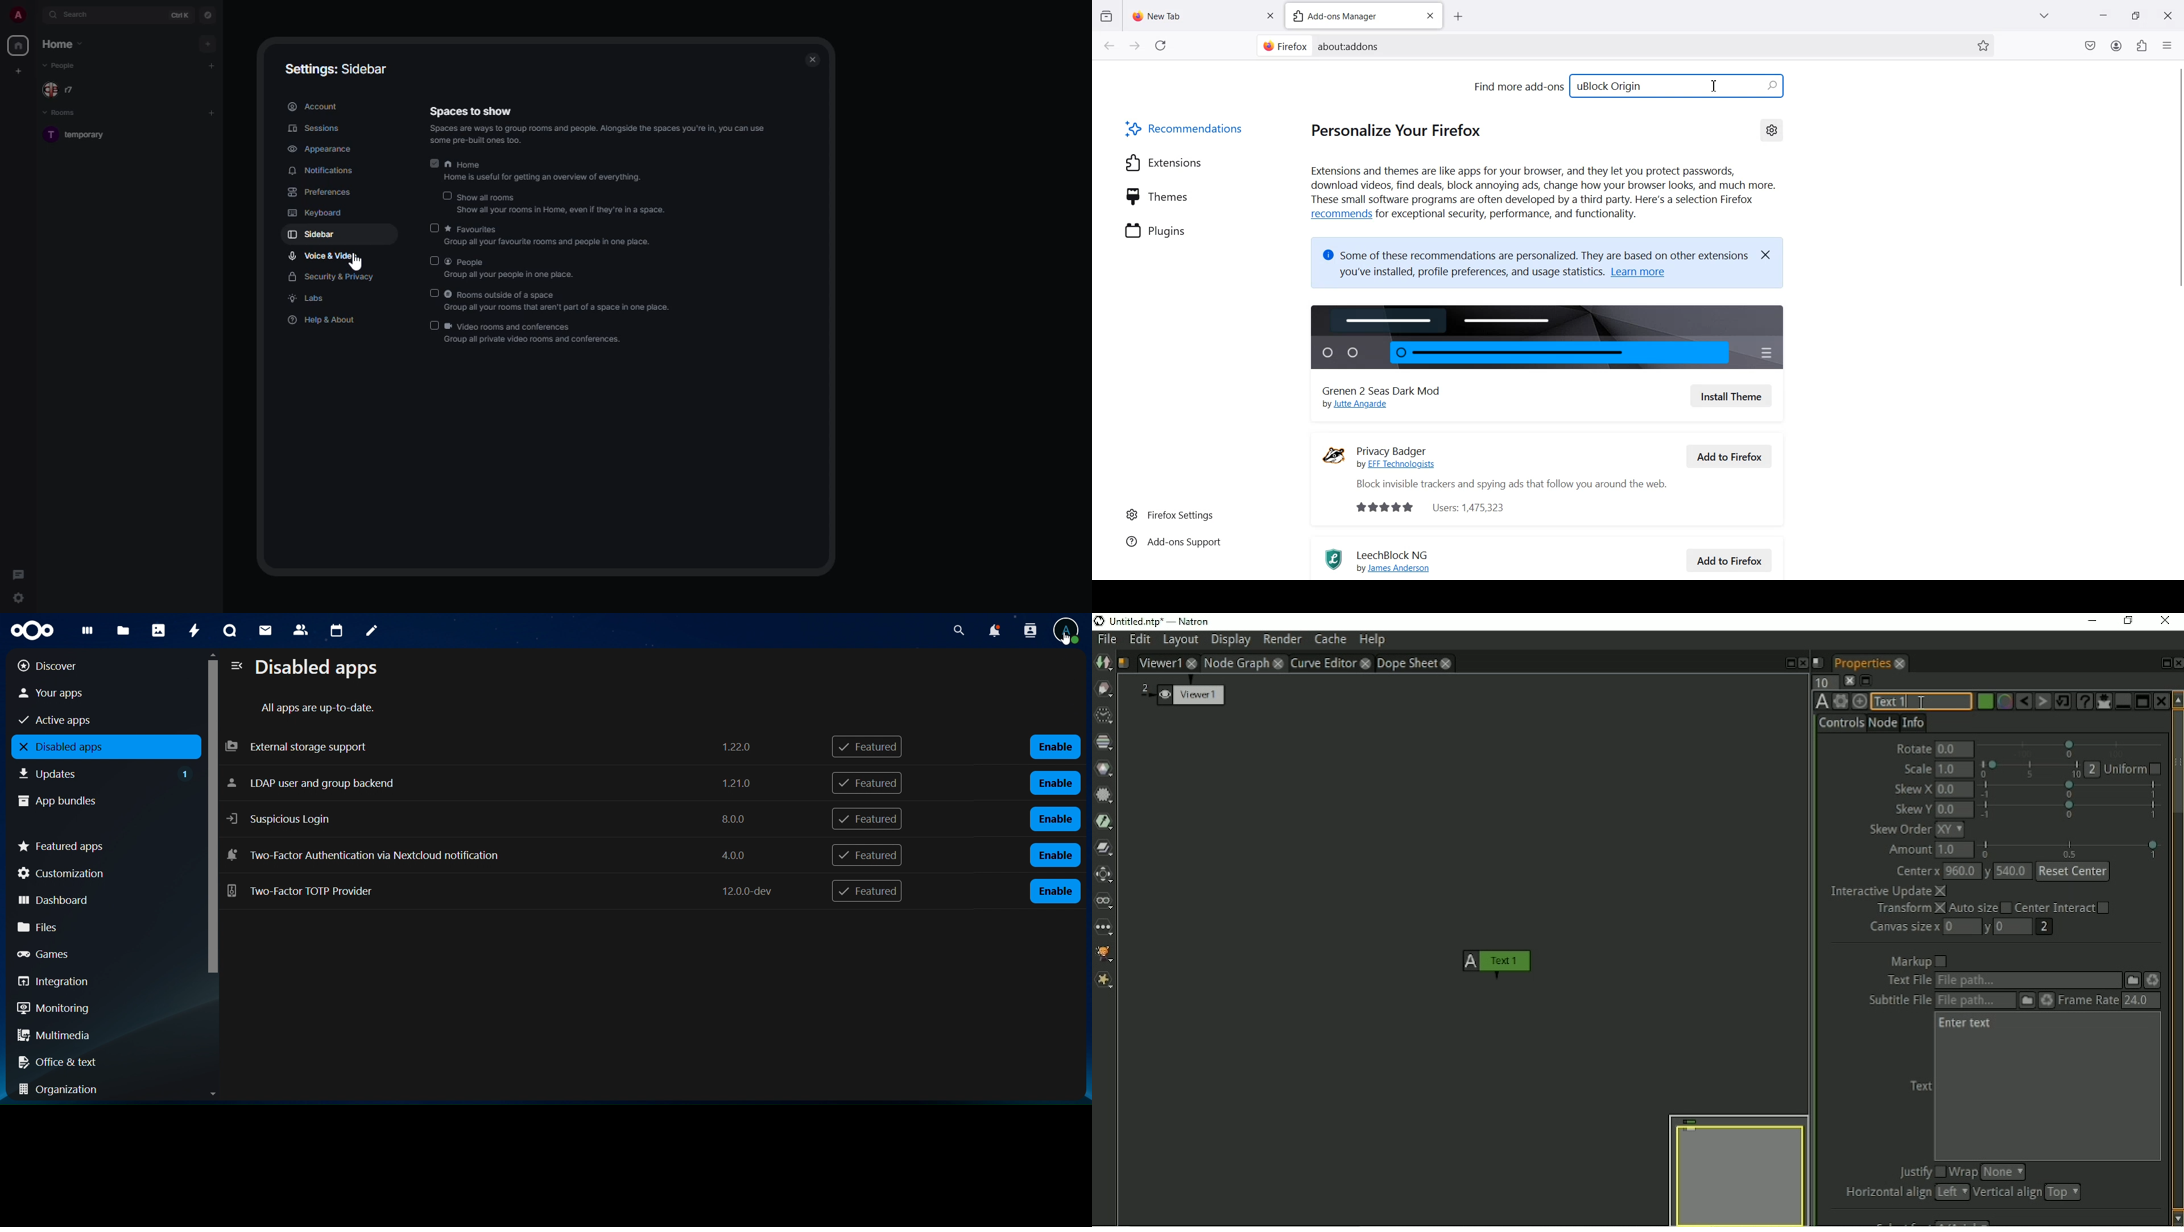 This screenshot has width=2184, height=1232. I want to click on featured, so click(868, 819).